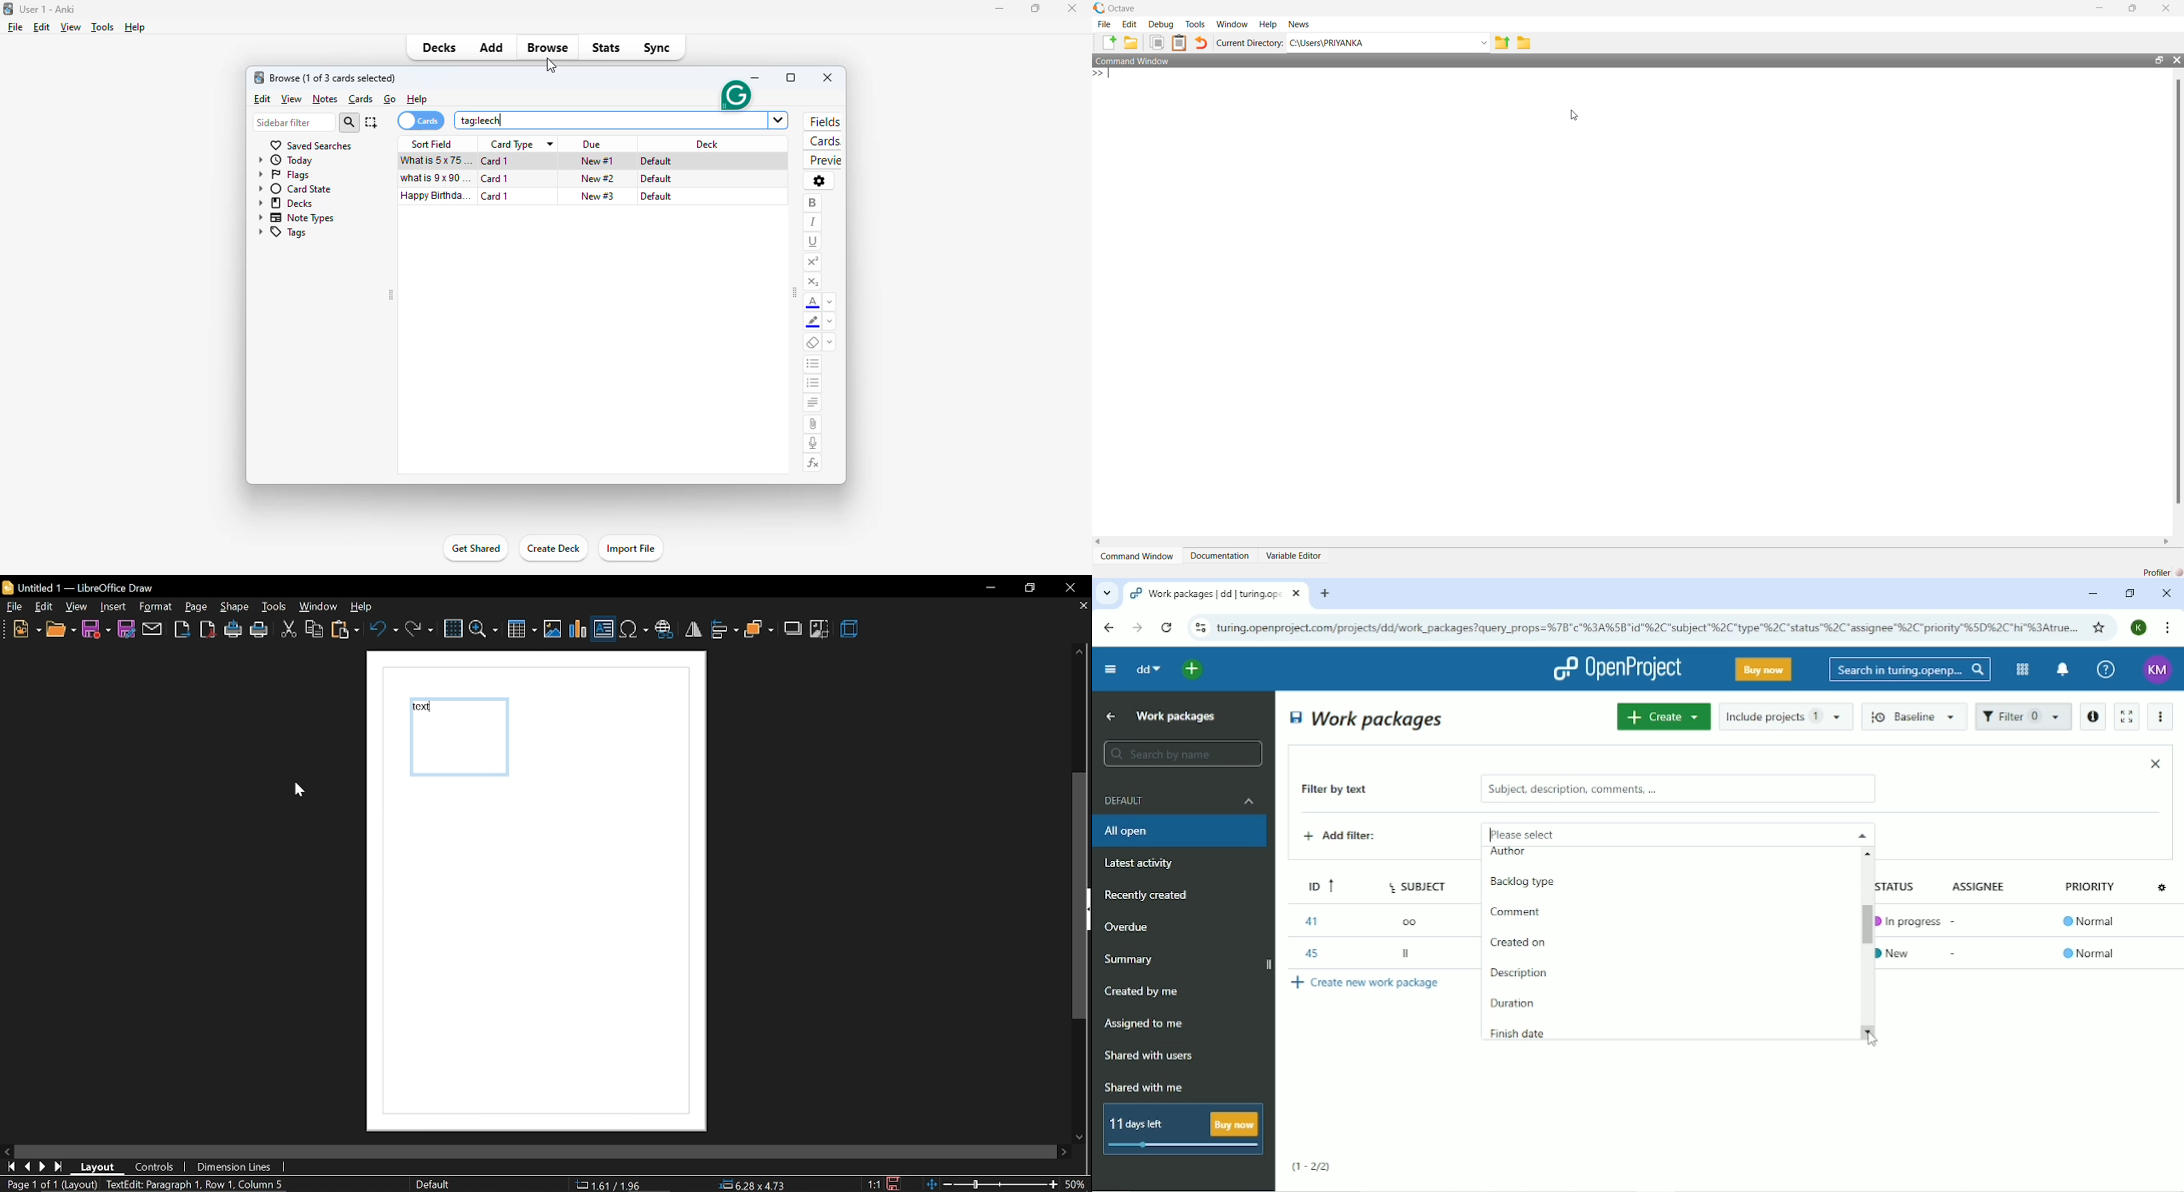 The image size is (2184, 1204). I want to click on change zoom, so click(994, 1184).